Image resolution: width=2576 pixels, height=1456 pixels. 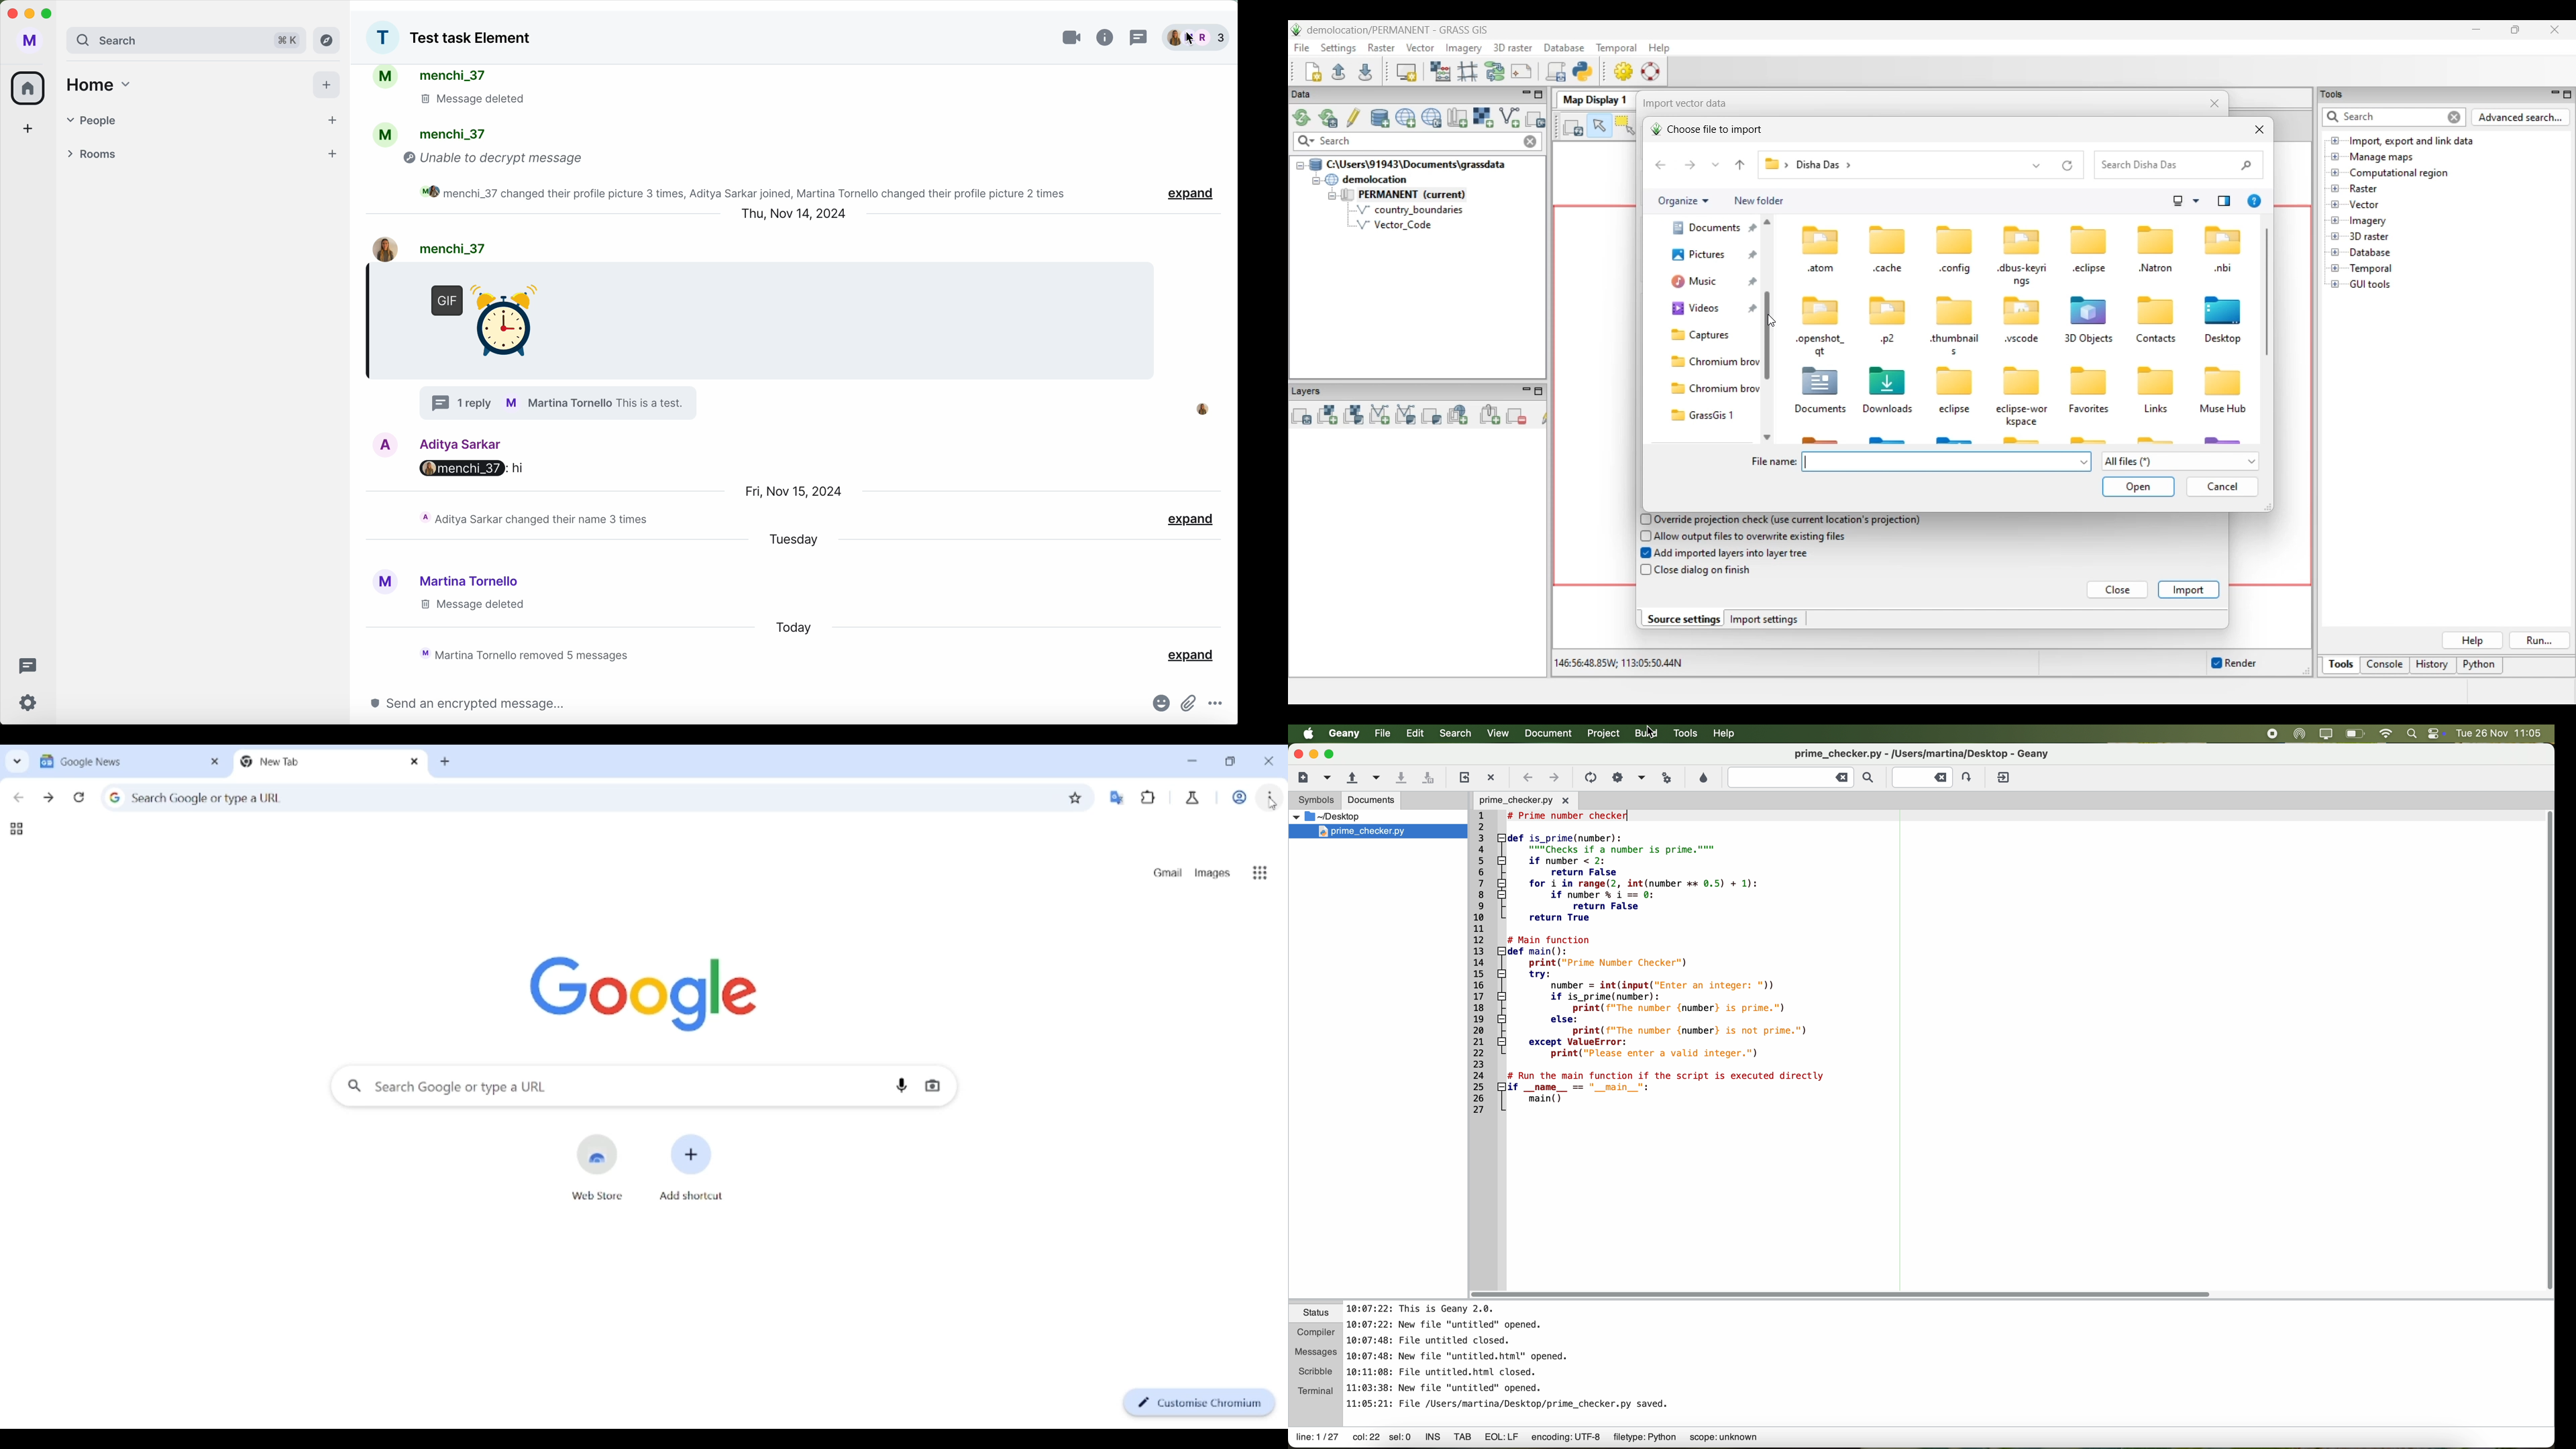 I want to click on Double click to see files under Database, so click(x=2369, y=253).